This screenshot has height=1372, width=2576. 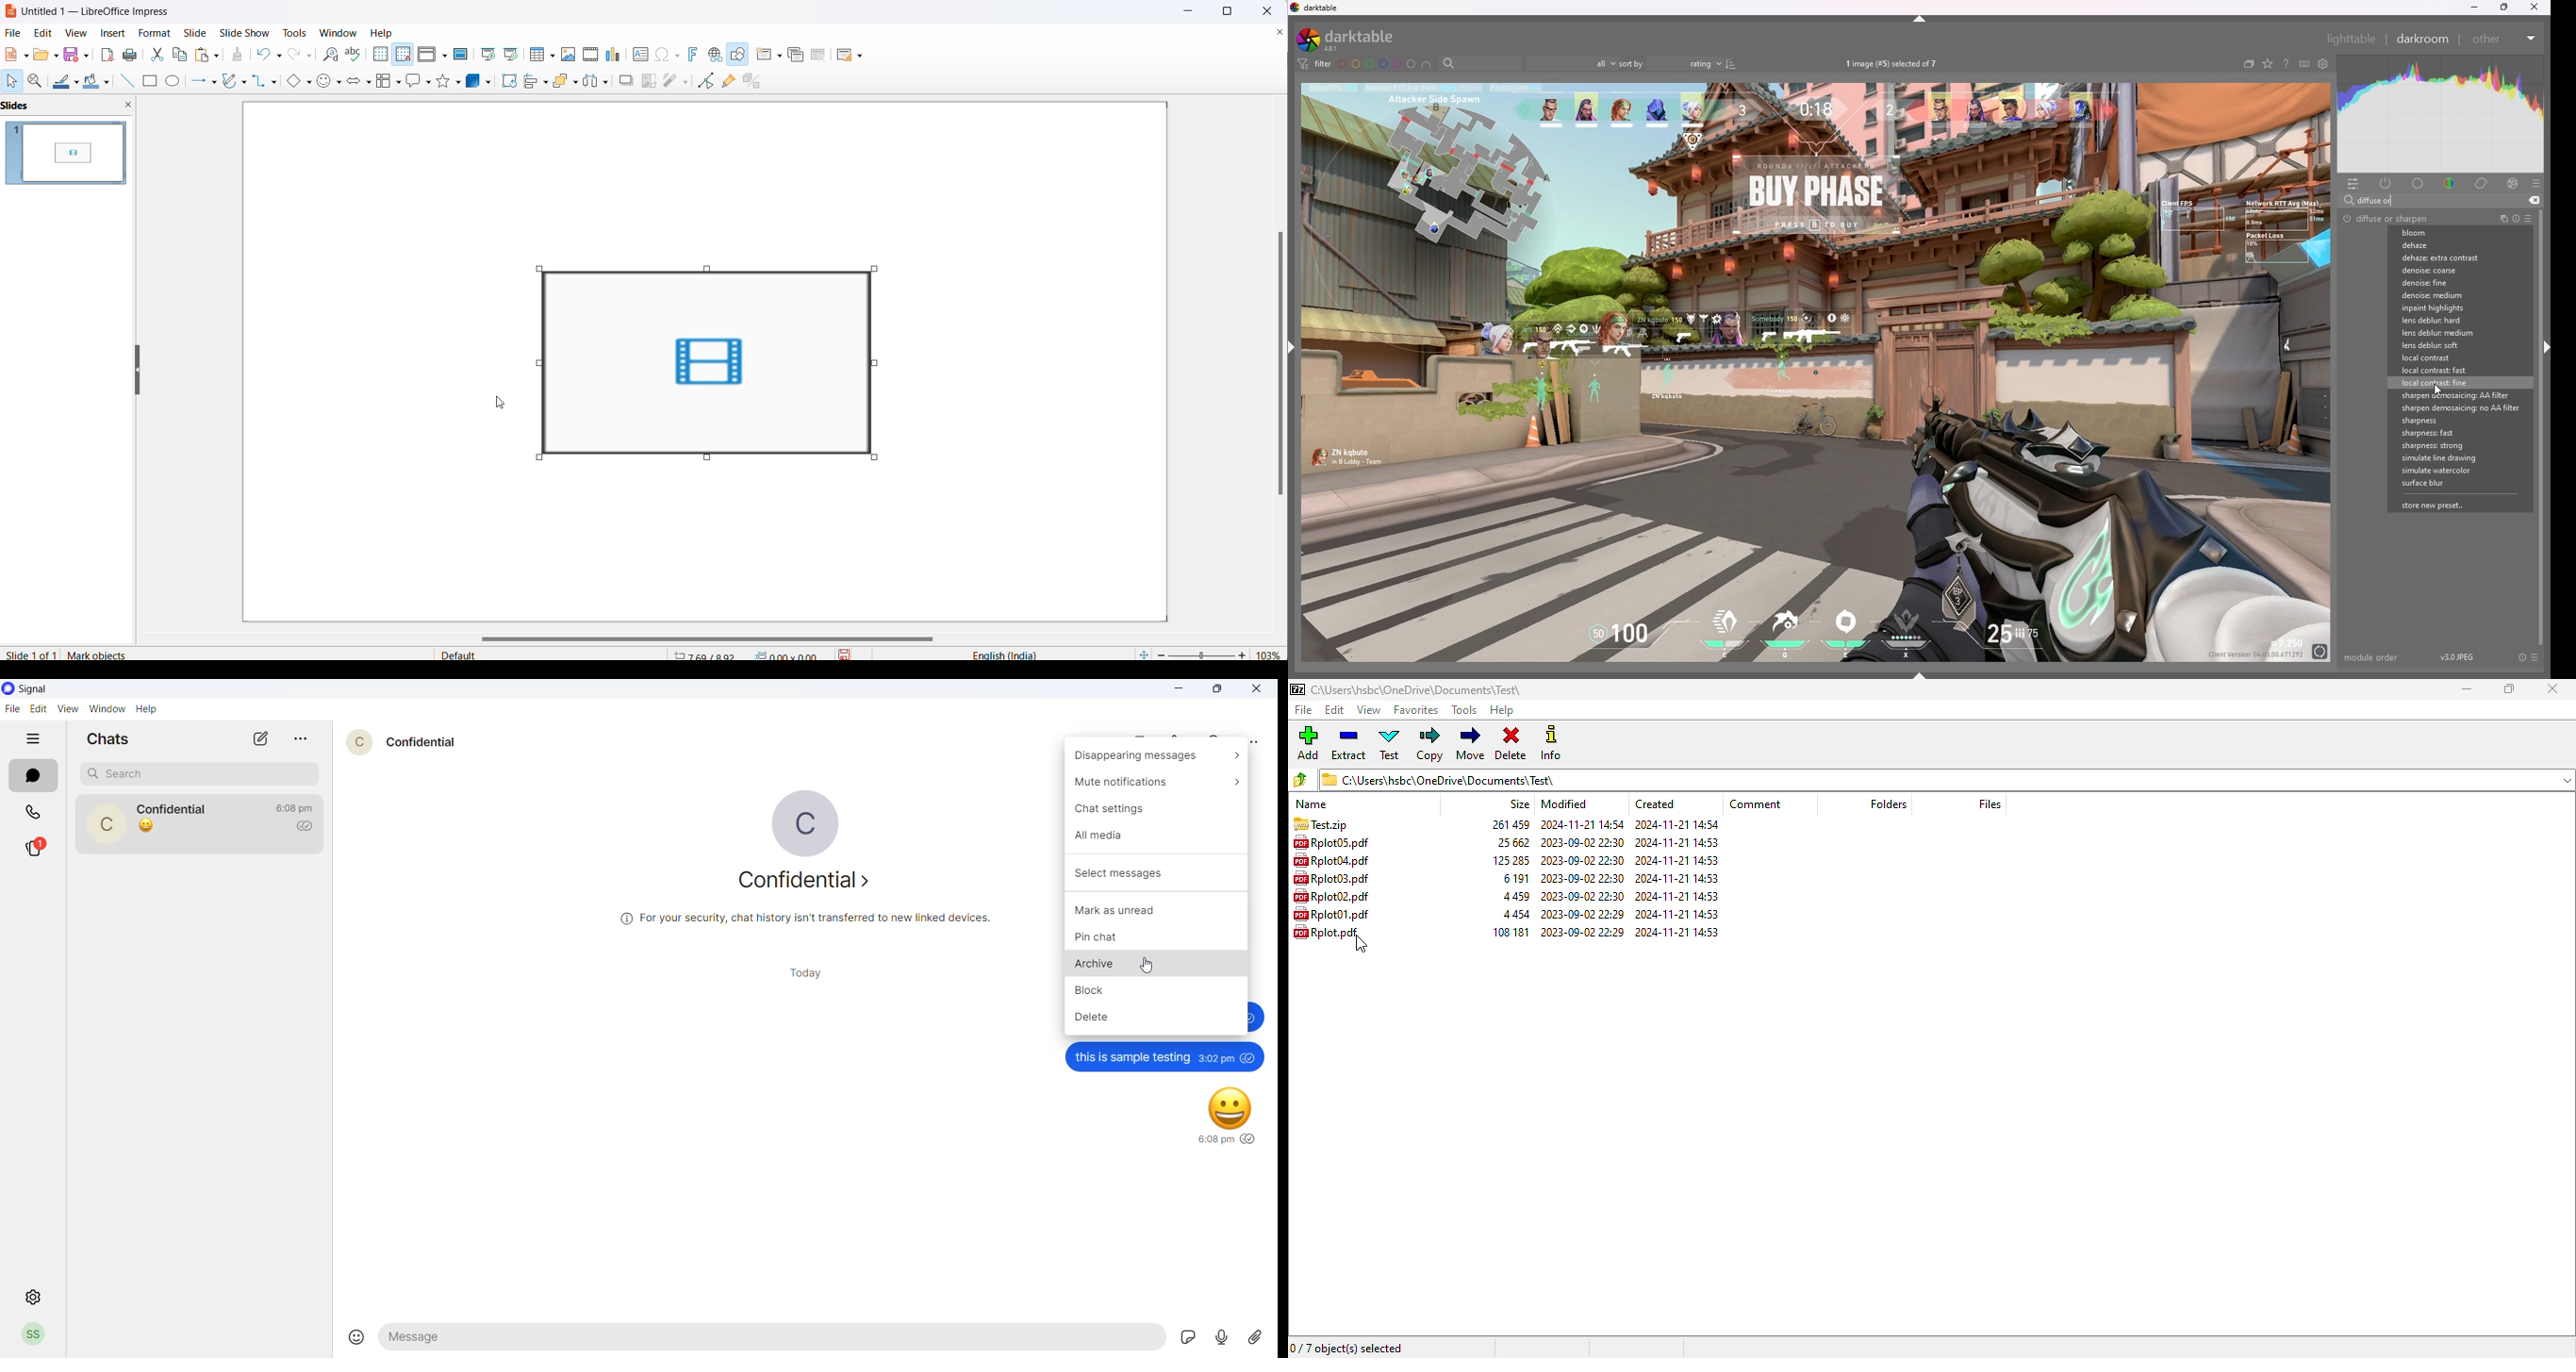 What do you see at coordinates (243, 81) in the screenshot?
I see `curves and polygons options` at bounding box center [243, 81].